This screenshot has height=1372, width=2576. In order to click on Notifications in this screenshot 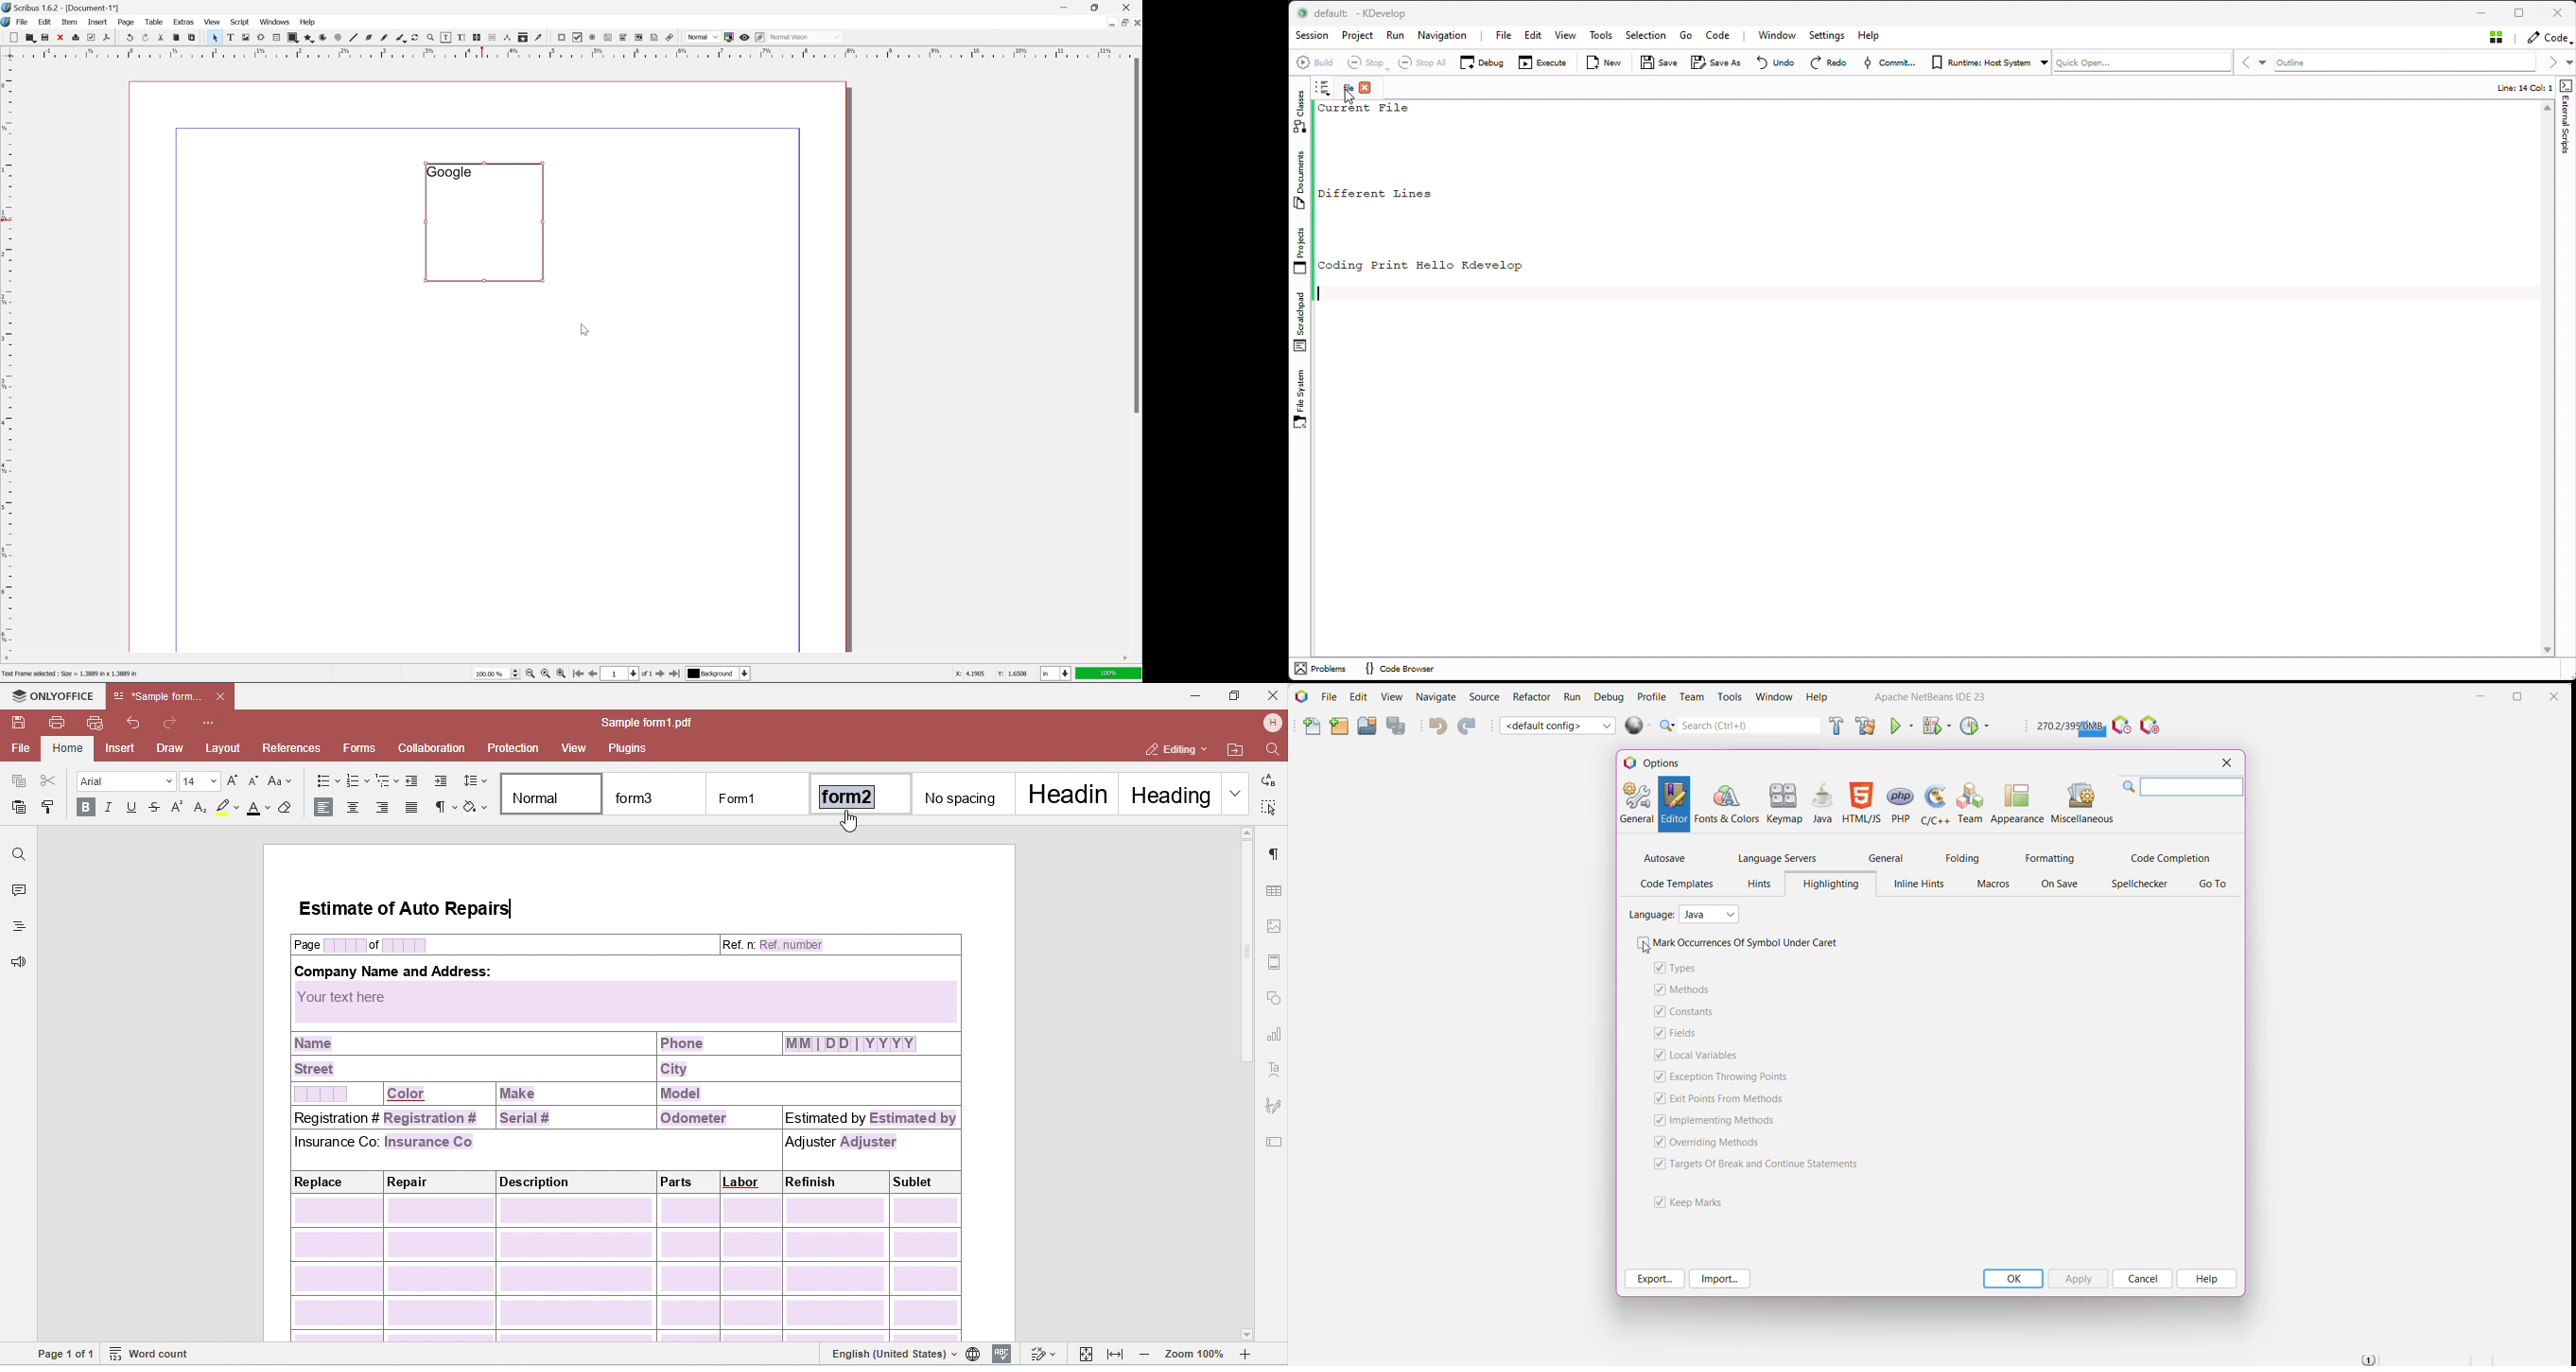, I will do `click(2371, 1358)`.